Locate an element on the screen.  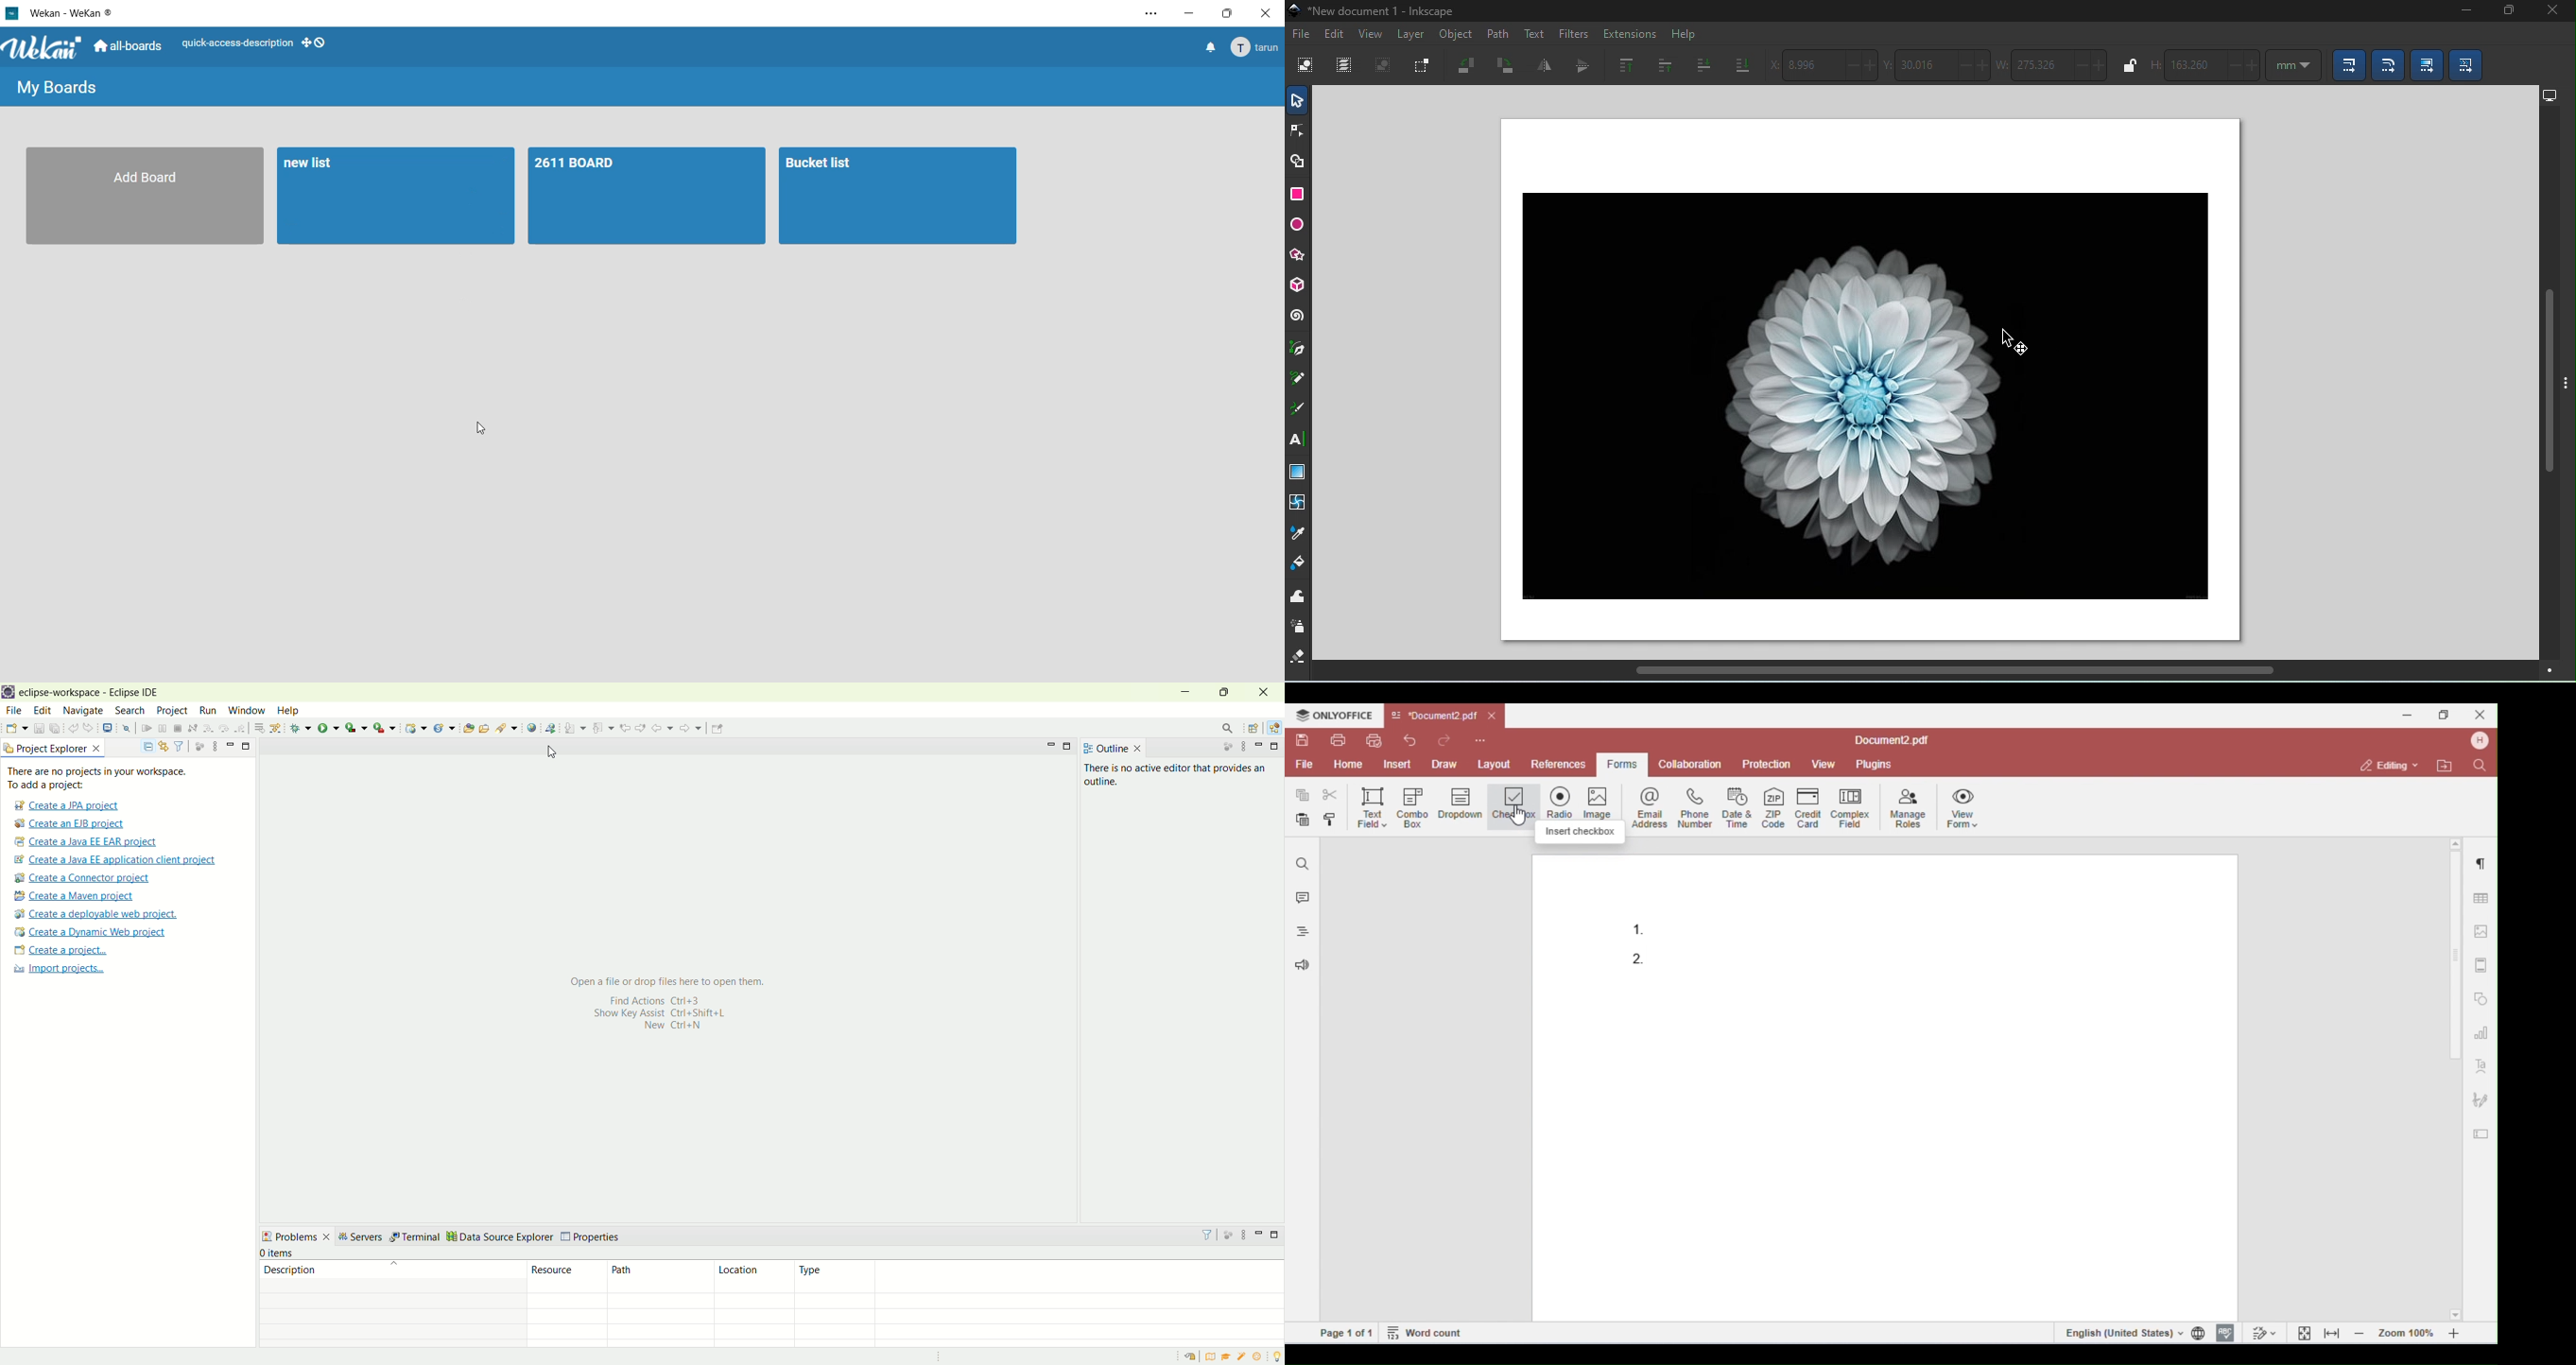
settings and more is located at coordinates (1148, 15).